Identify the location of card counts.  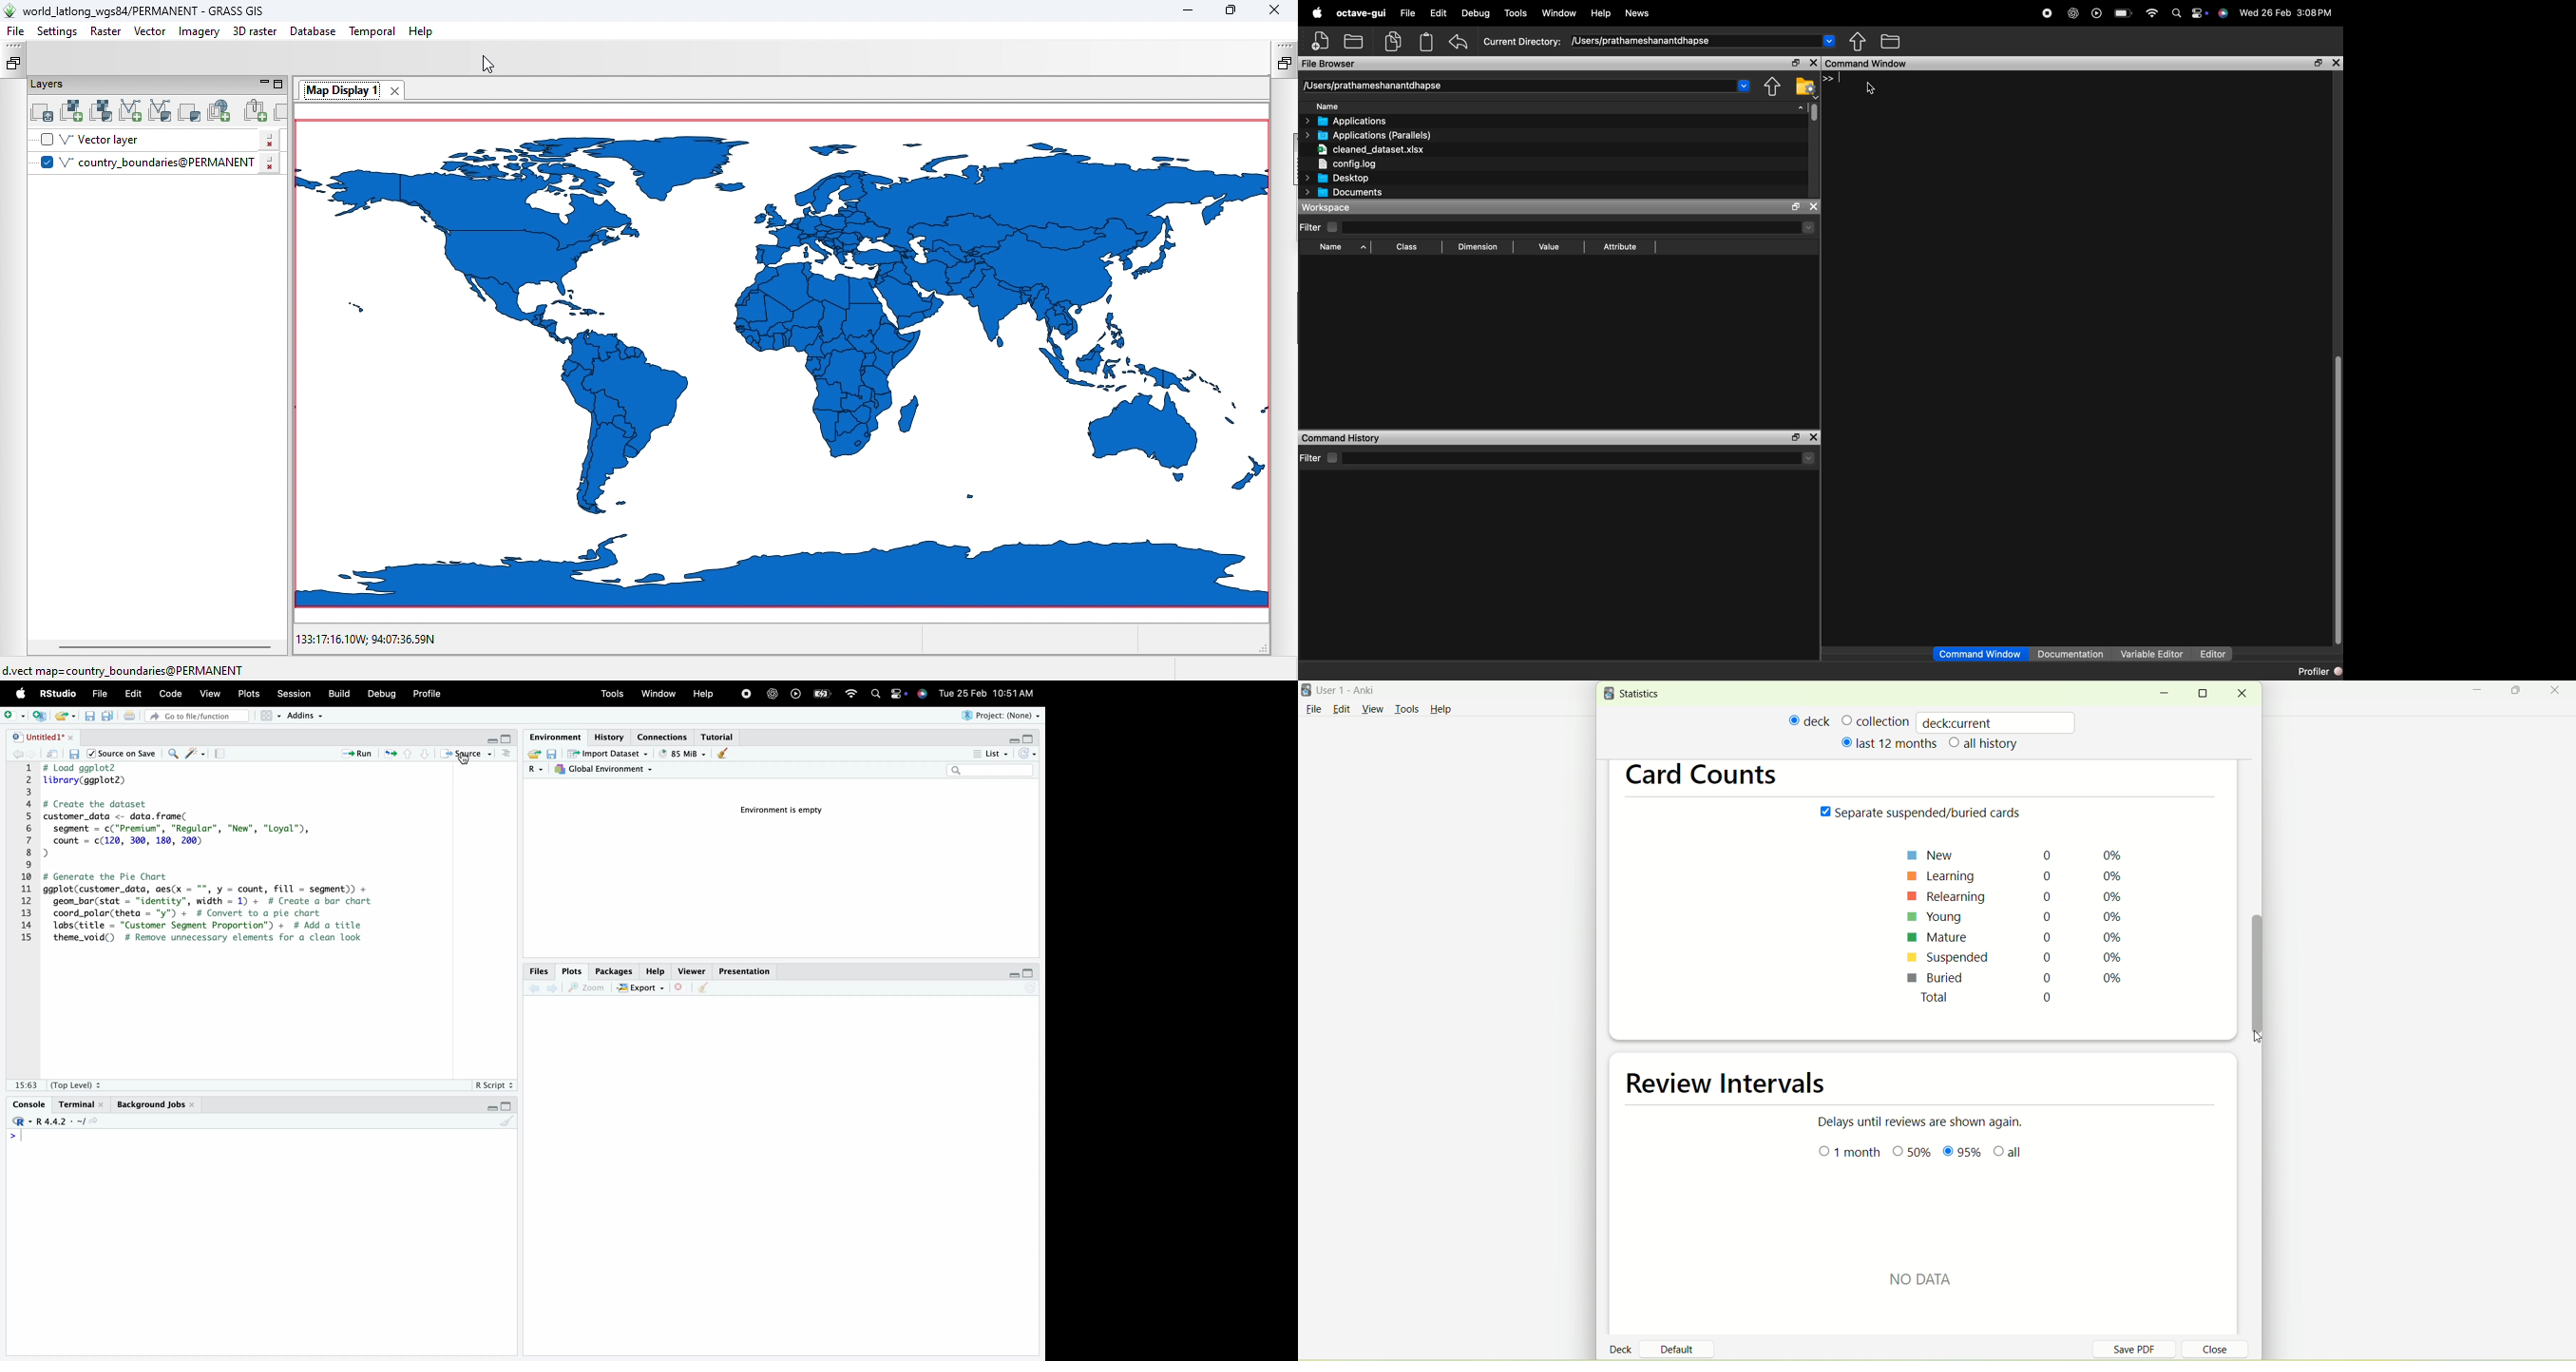
(1709, 778).